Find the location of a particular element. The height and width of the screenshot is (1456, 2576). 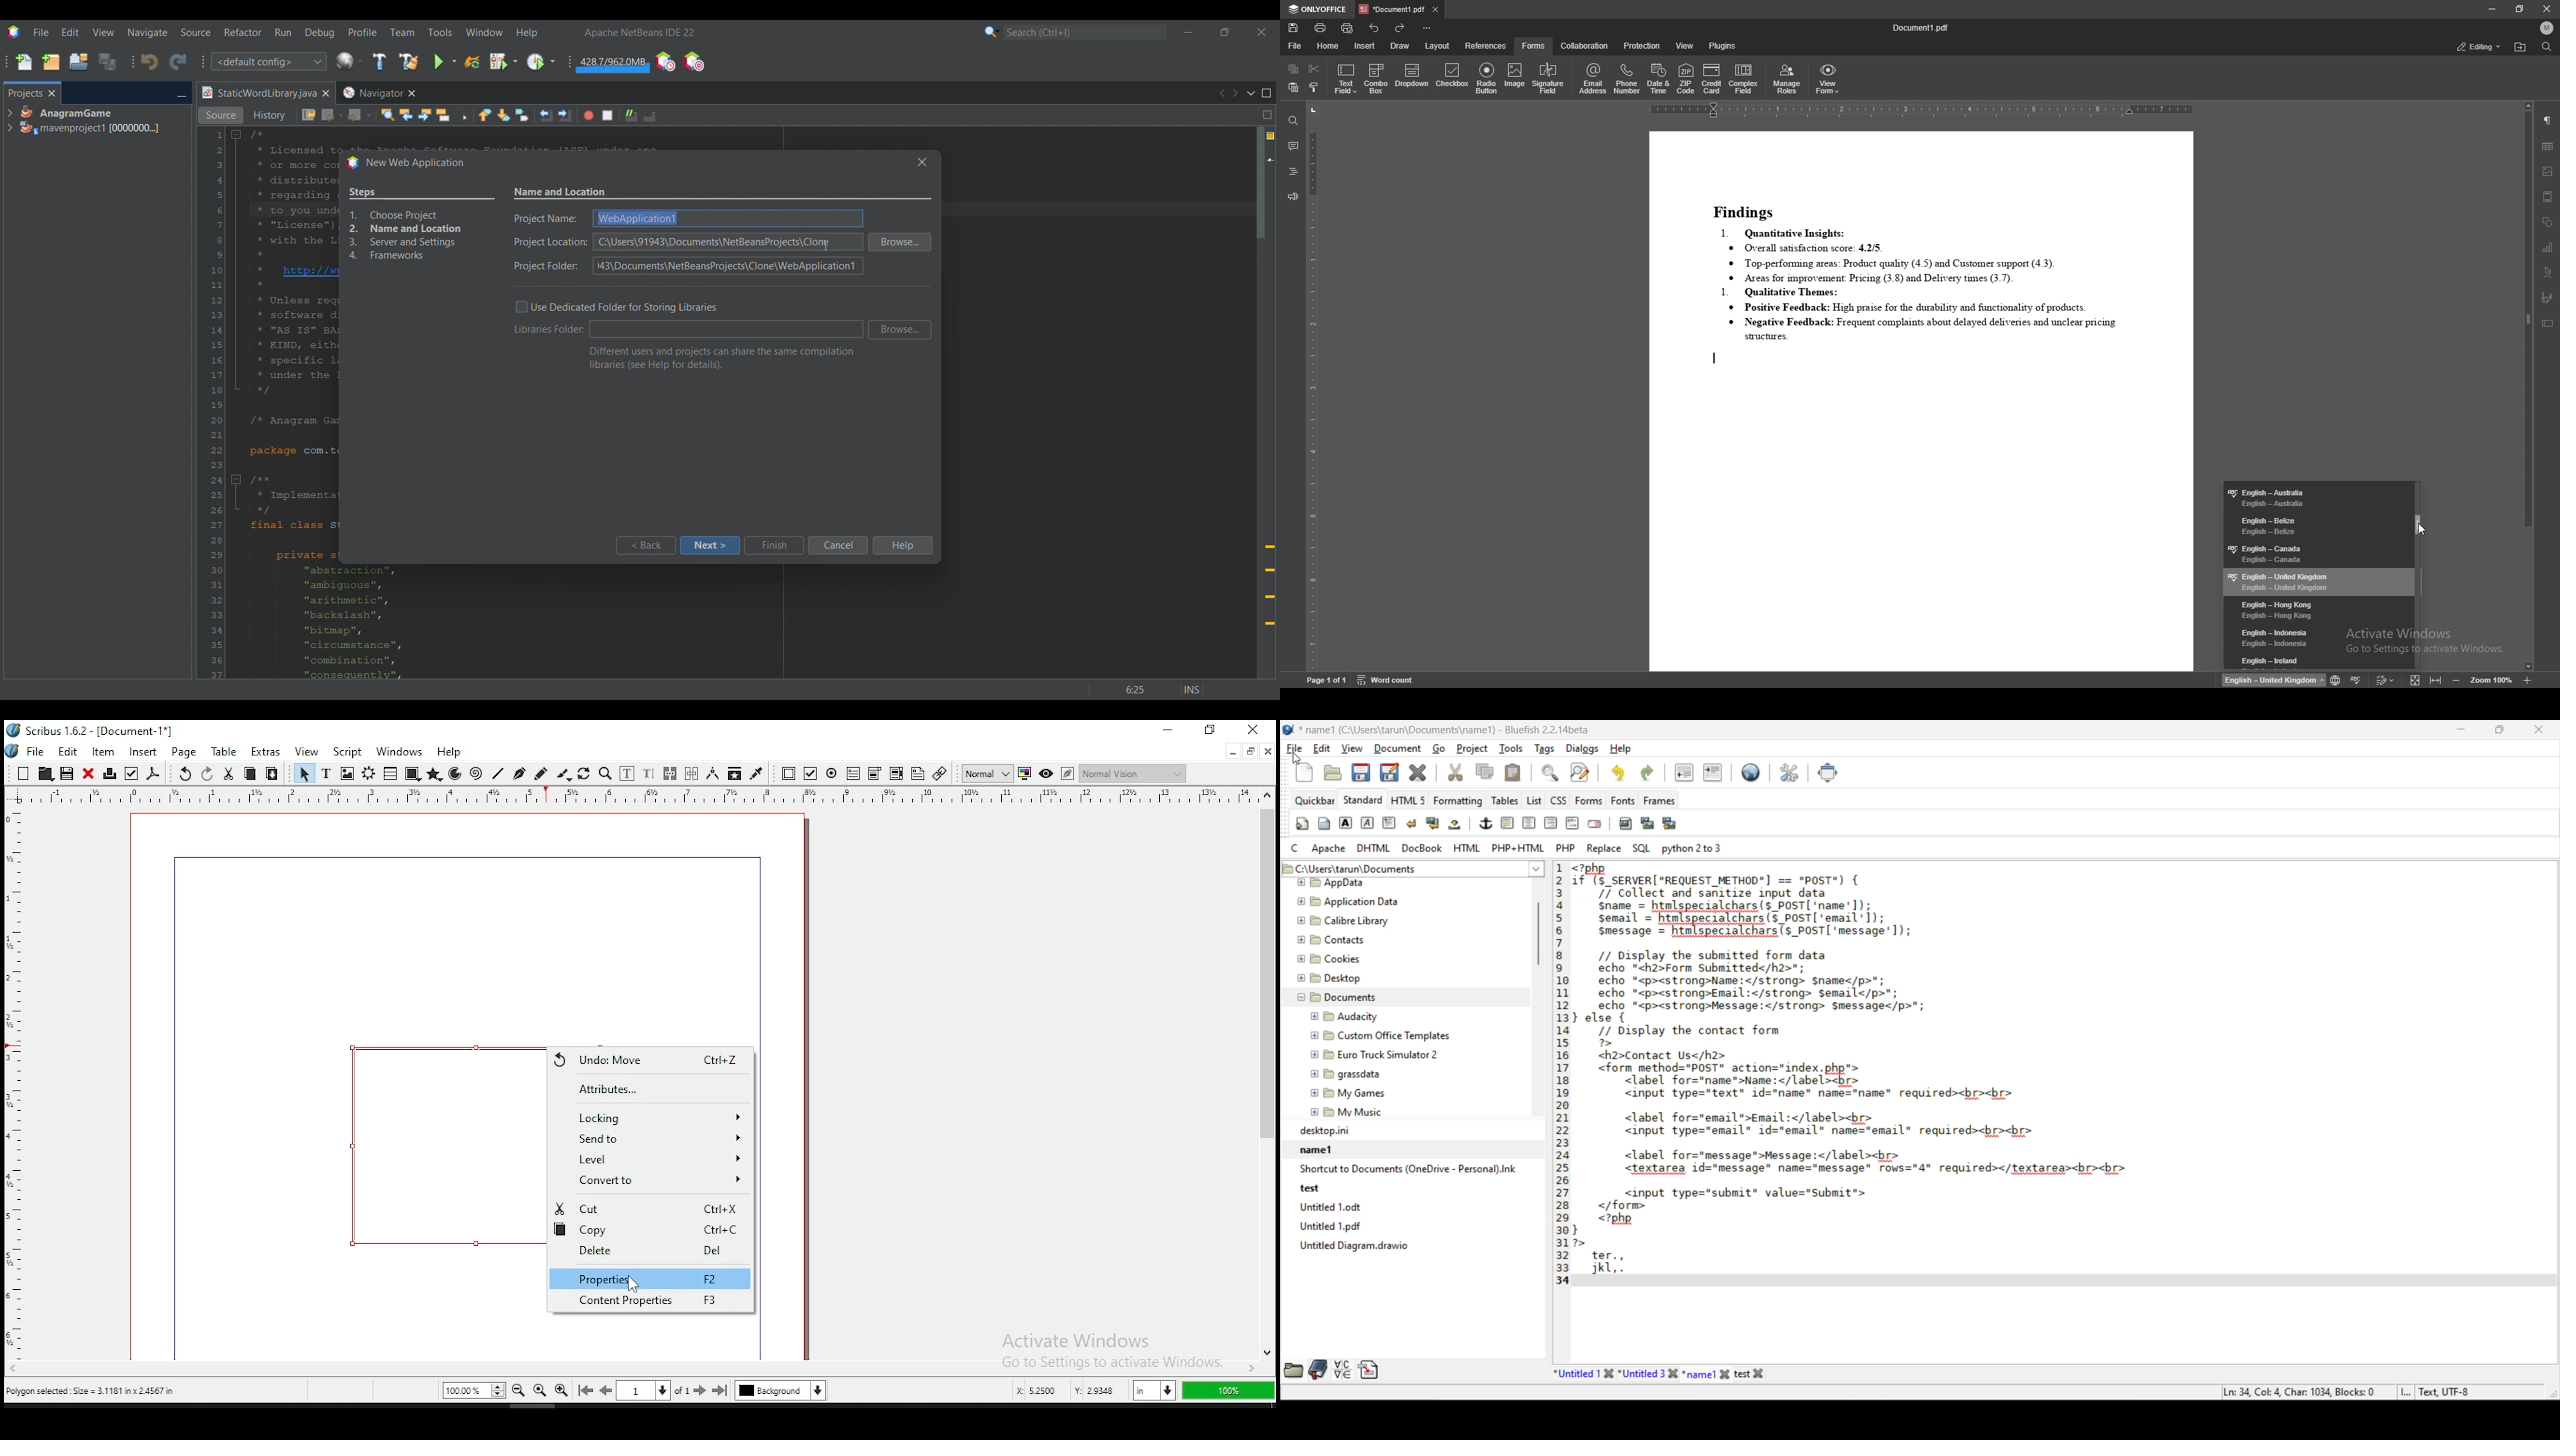

content properties is located at coordinates (652, 1301).